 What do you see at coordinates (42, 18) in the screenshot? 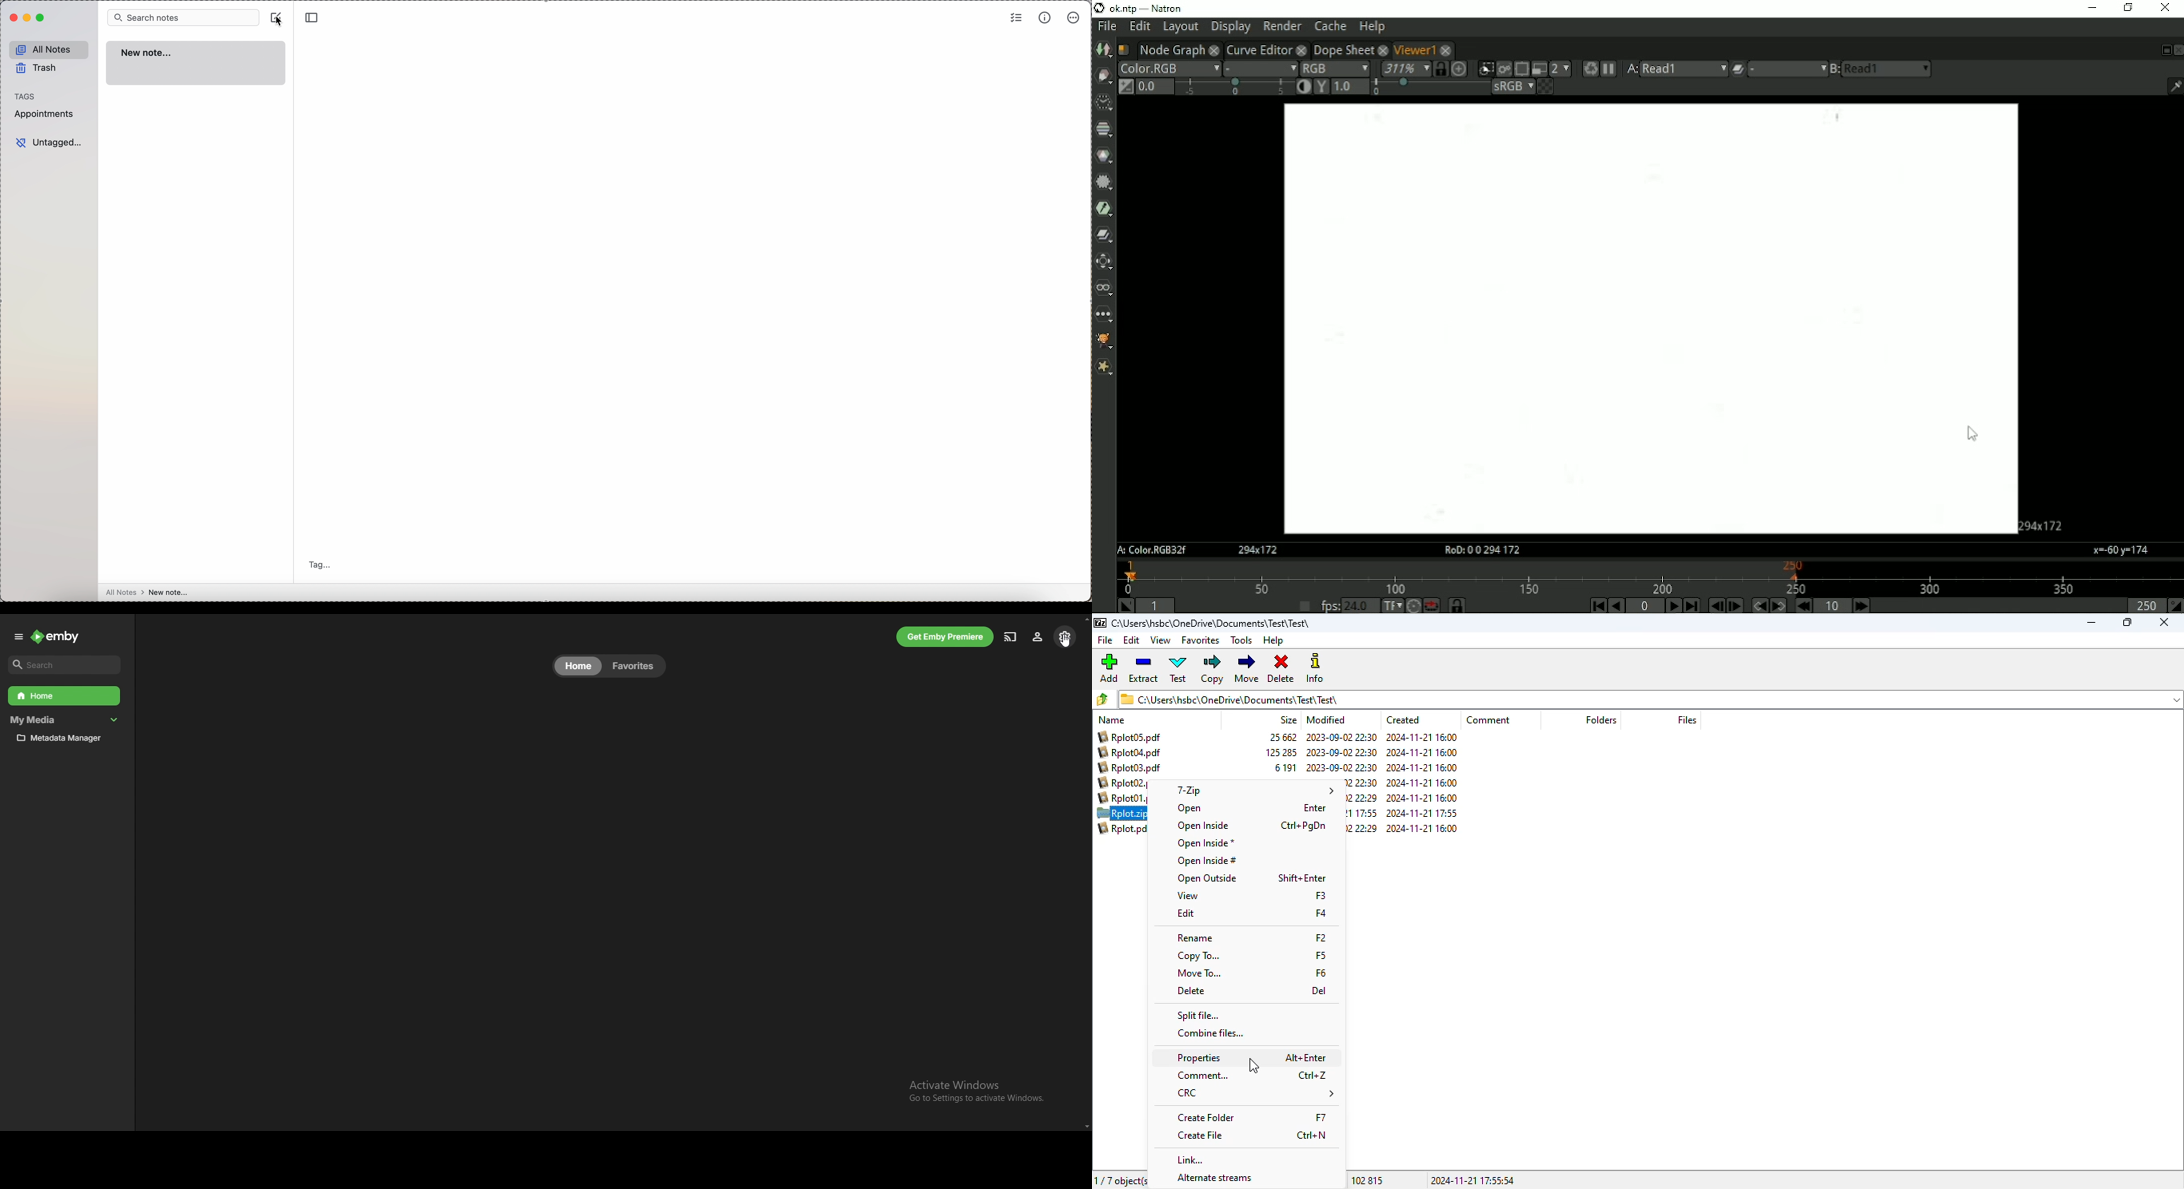
I see `maximize Simplenote` at bounding box center [42, 18].